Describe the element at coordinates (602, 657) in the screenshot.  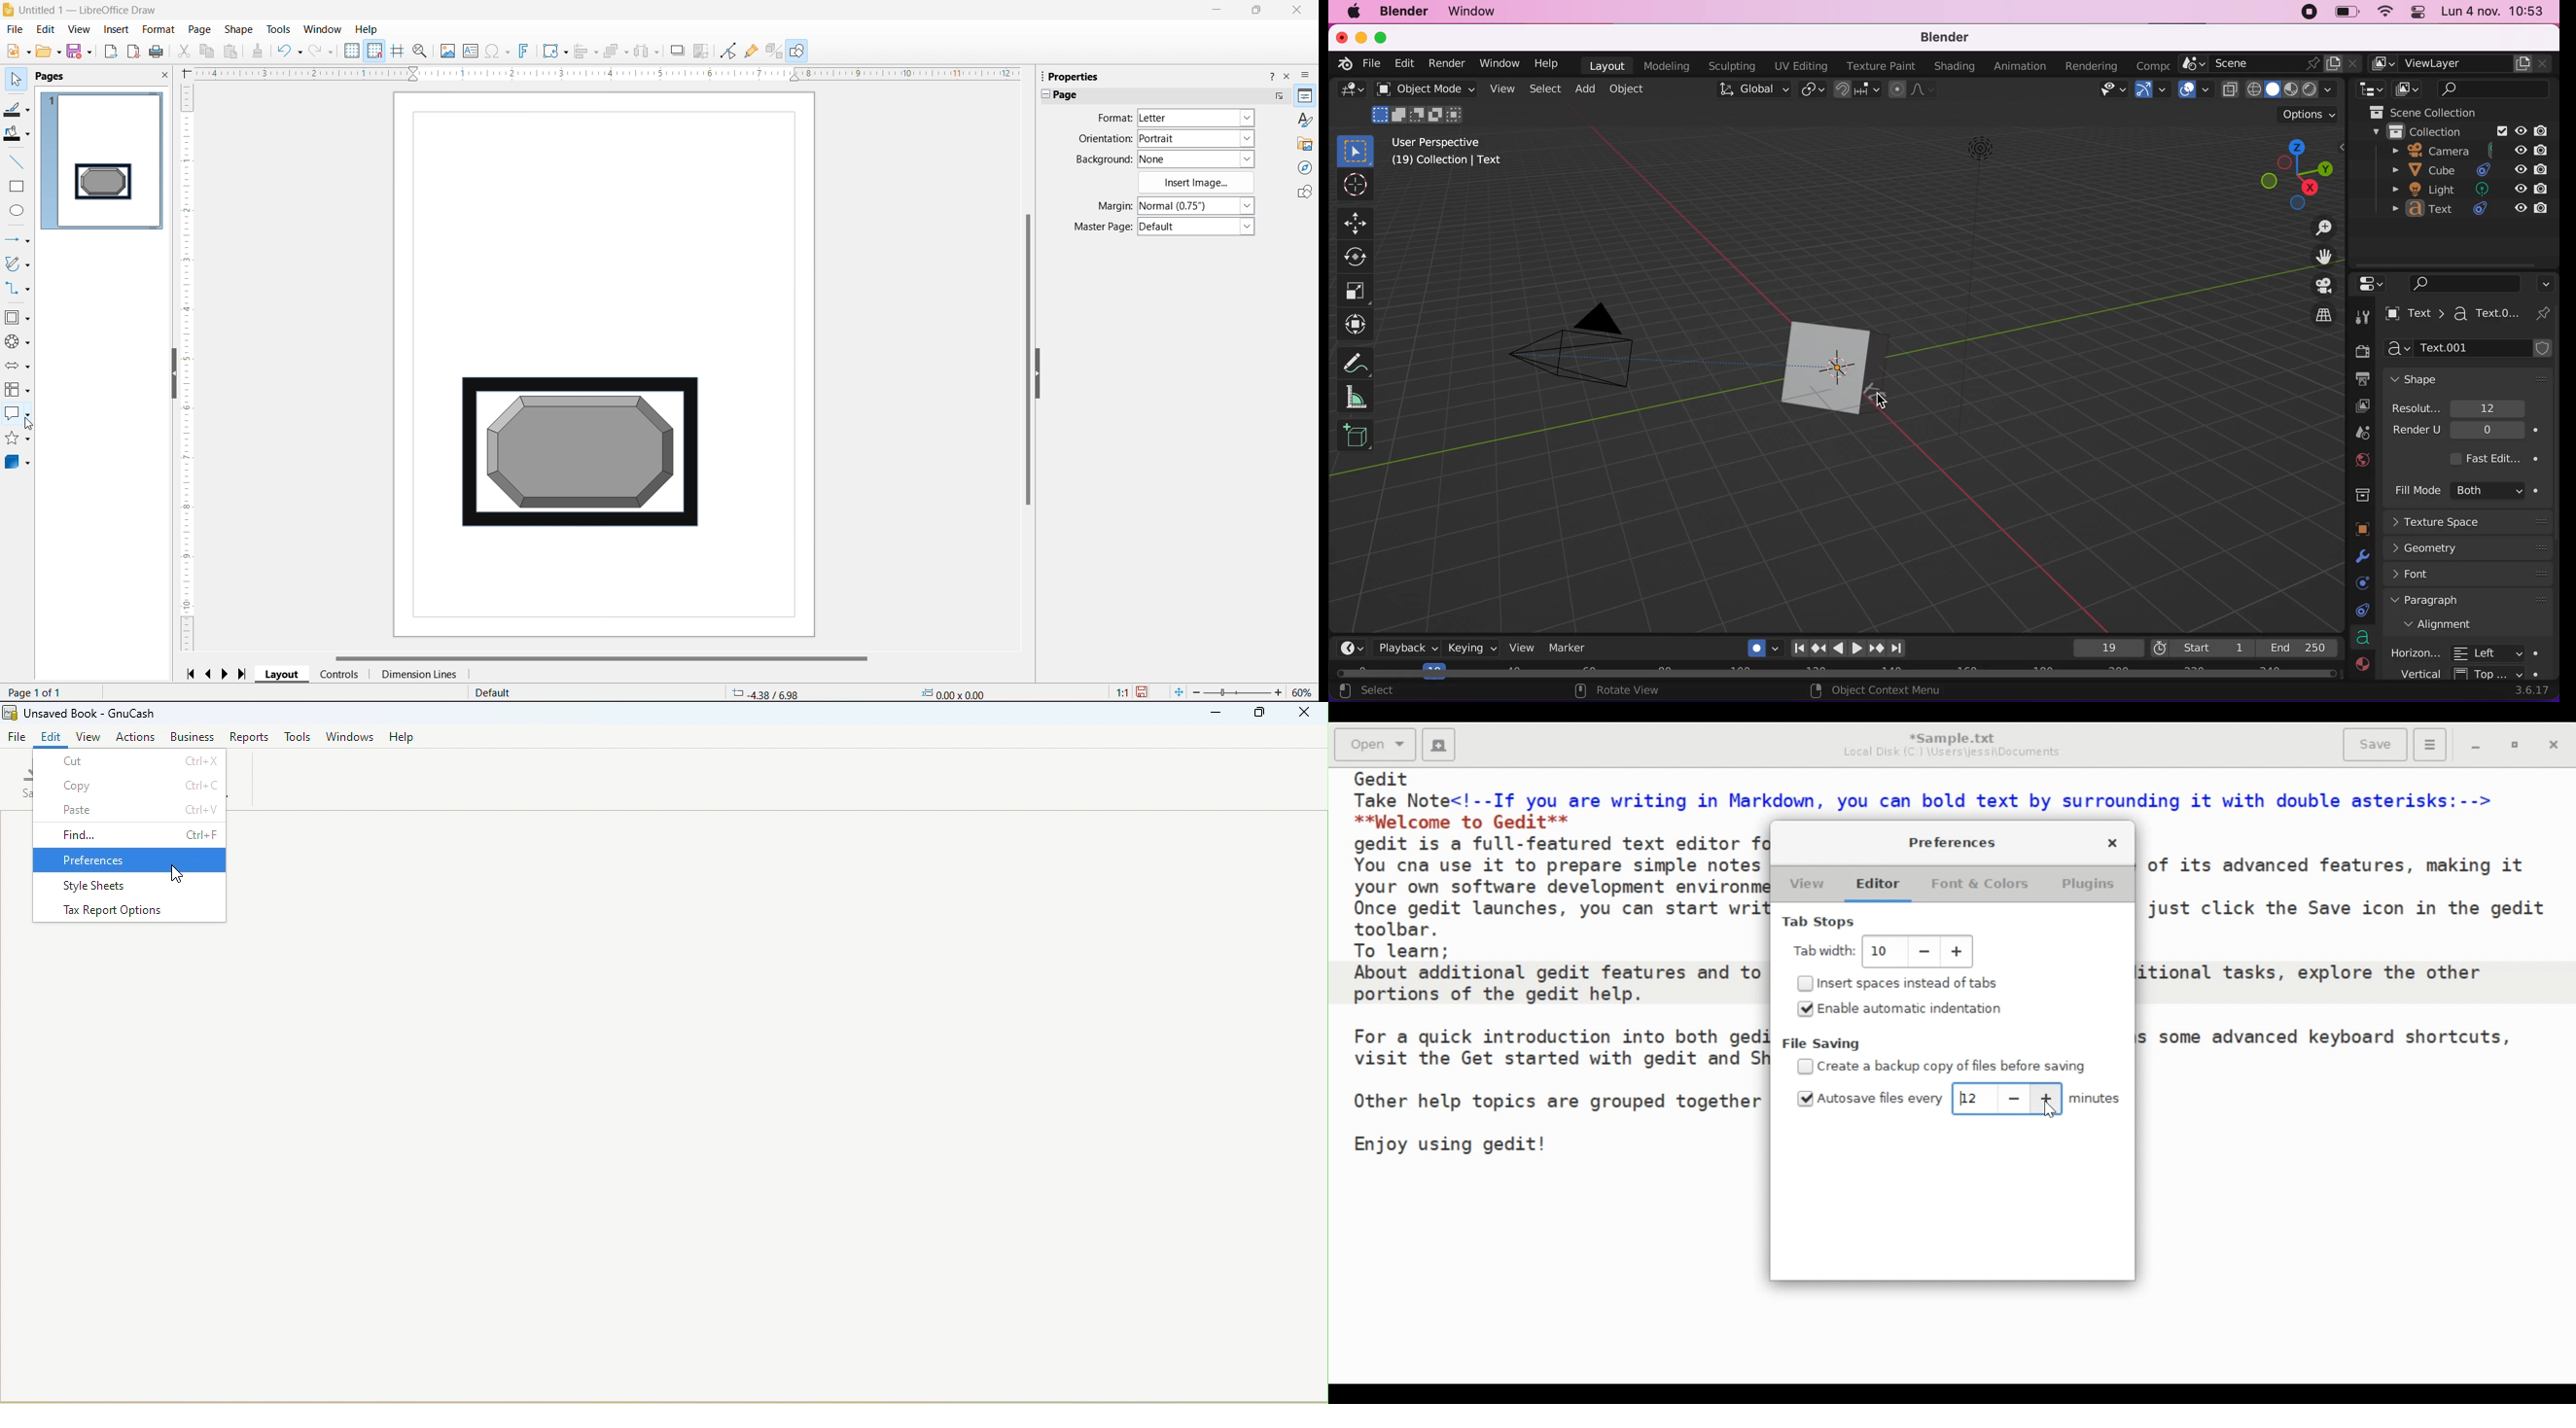
I see `Horizontal Scroll Bar` at that location.